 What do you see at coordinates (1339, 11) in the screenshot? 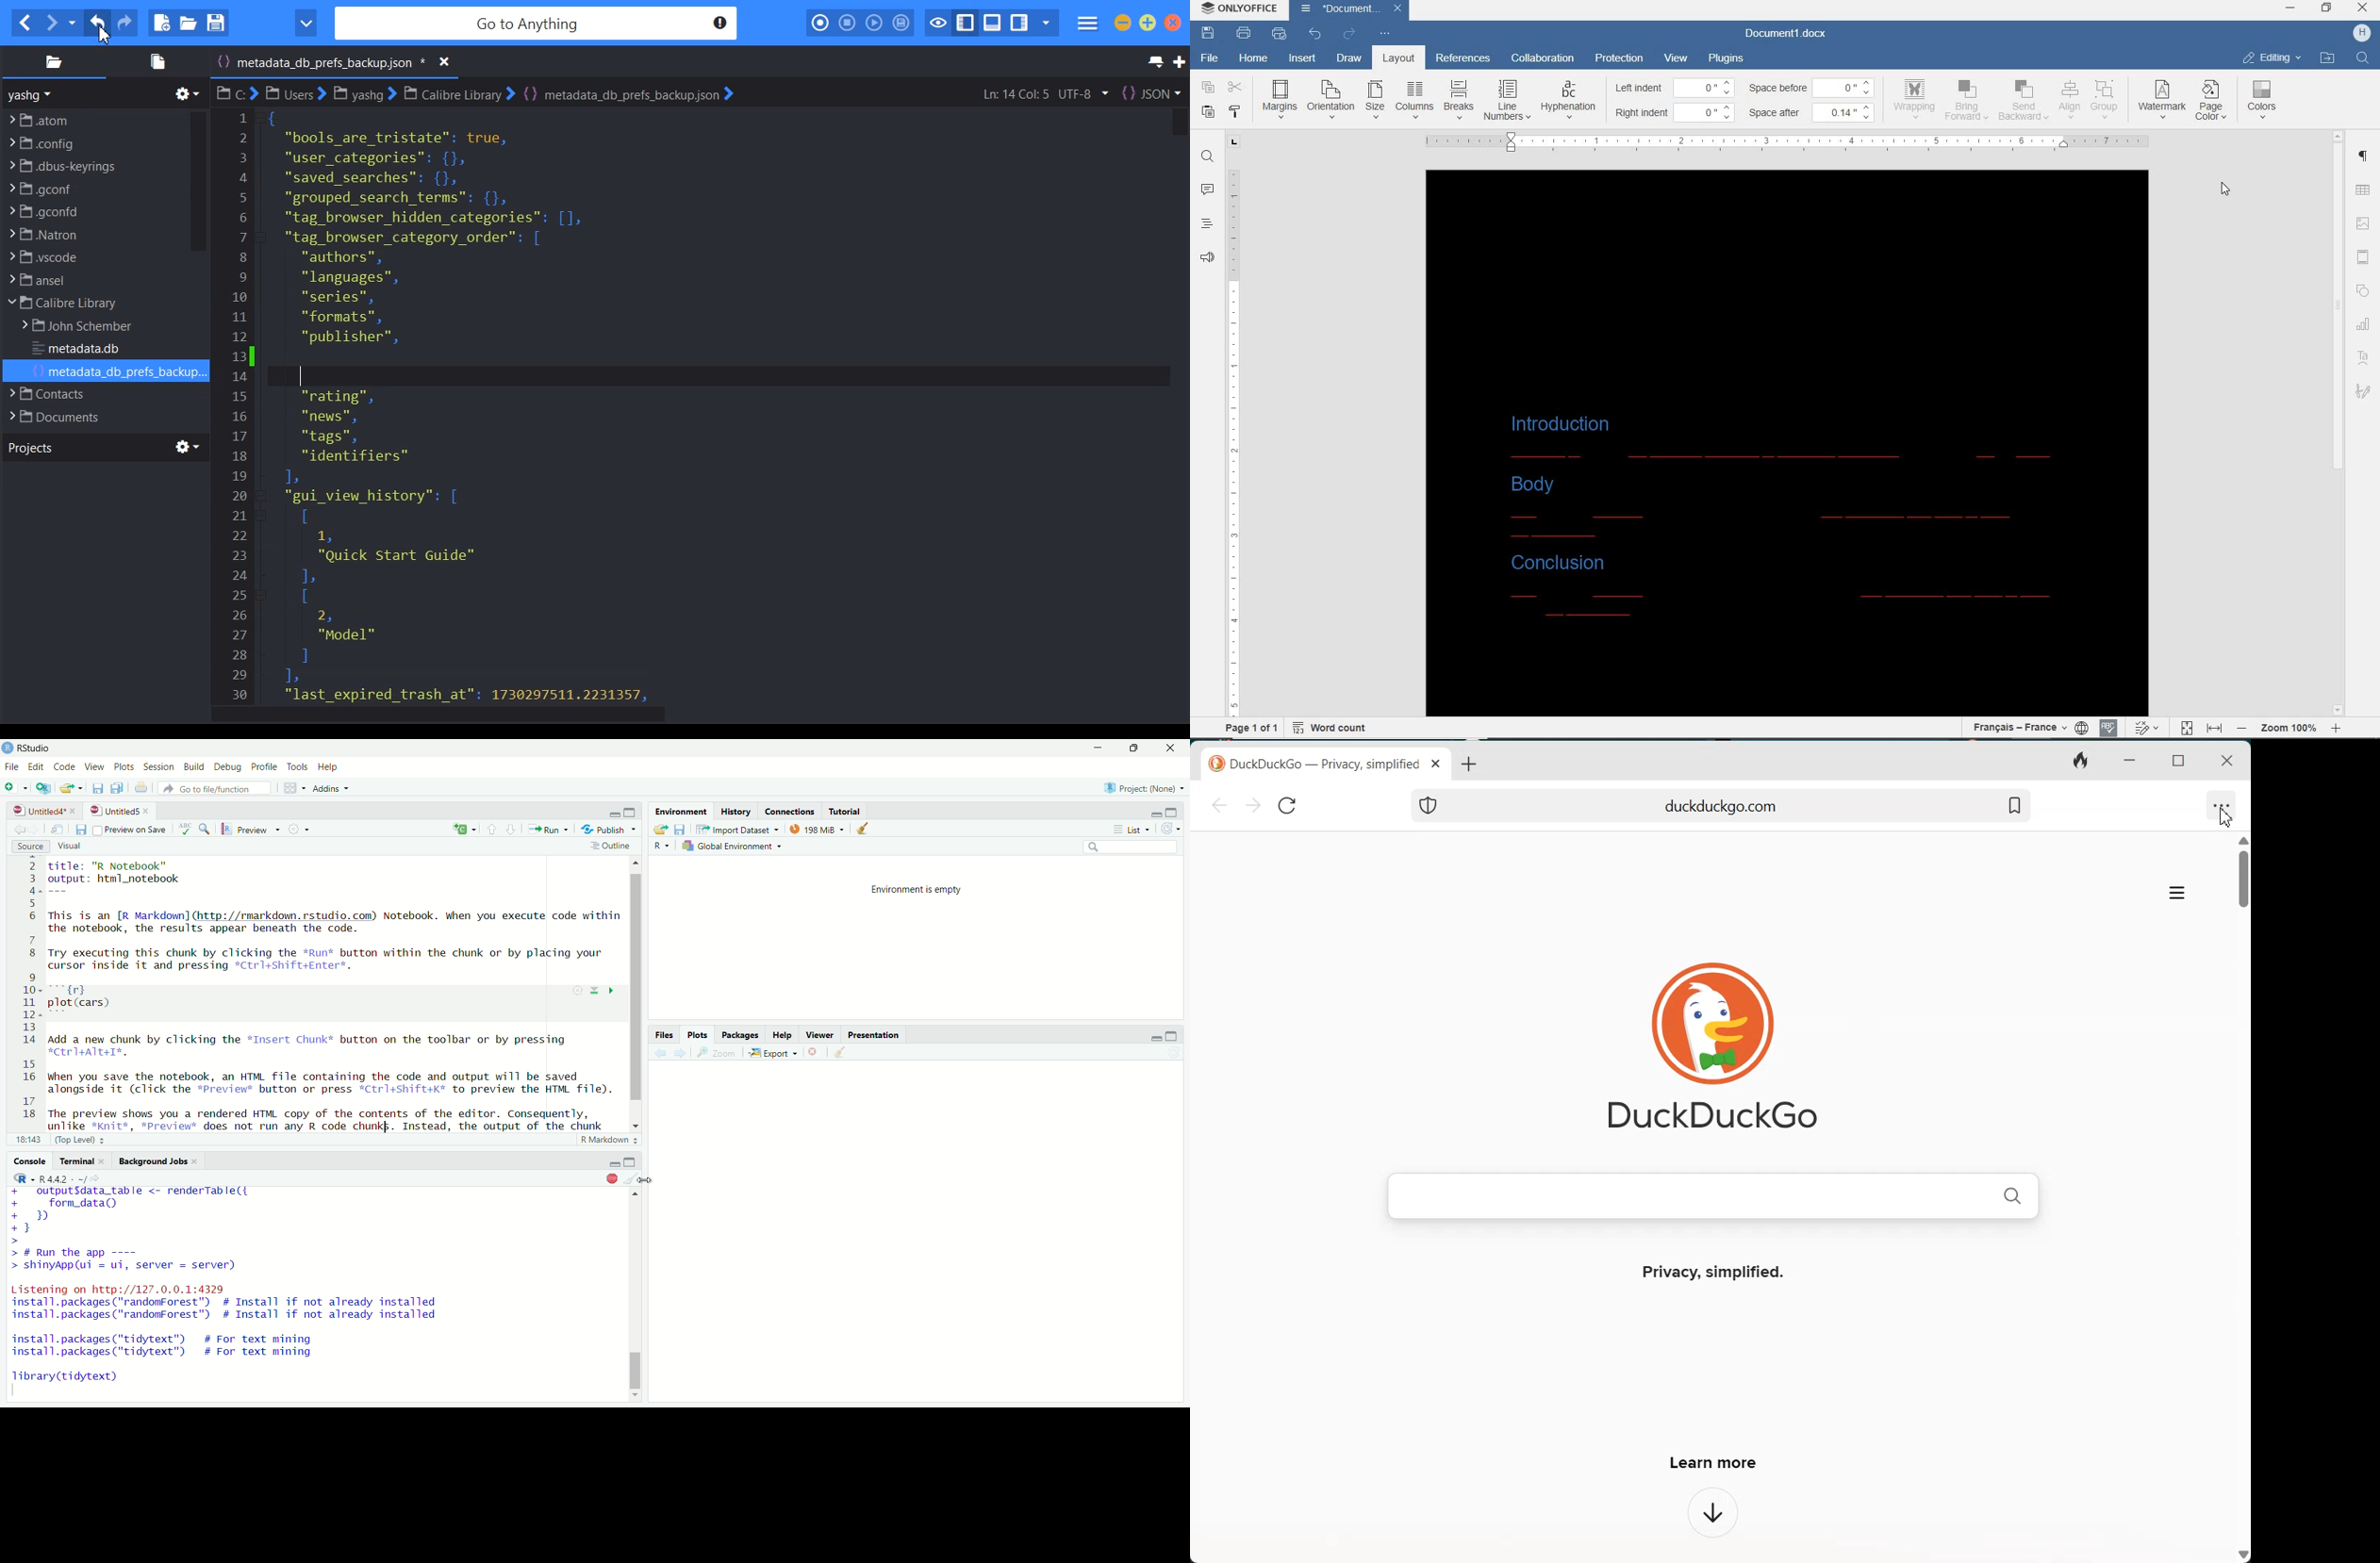
I see `document name` at bounding box center [1339, 11].